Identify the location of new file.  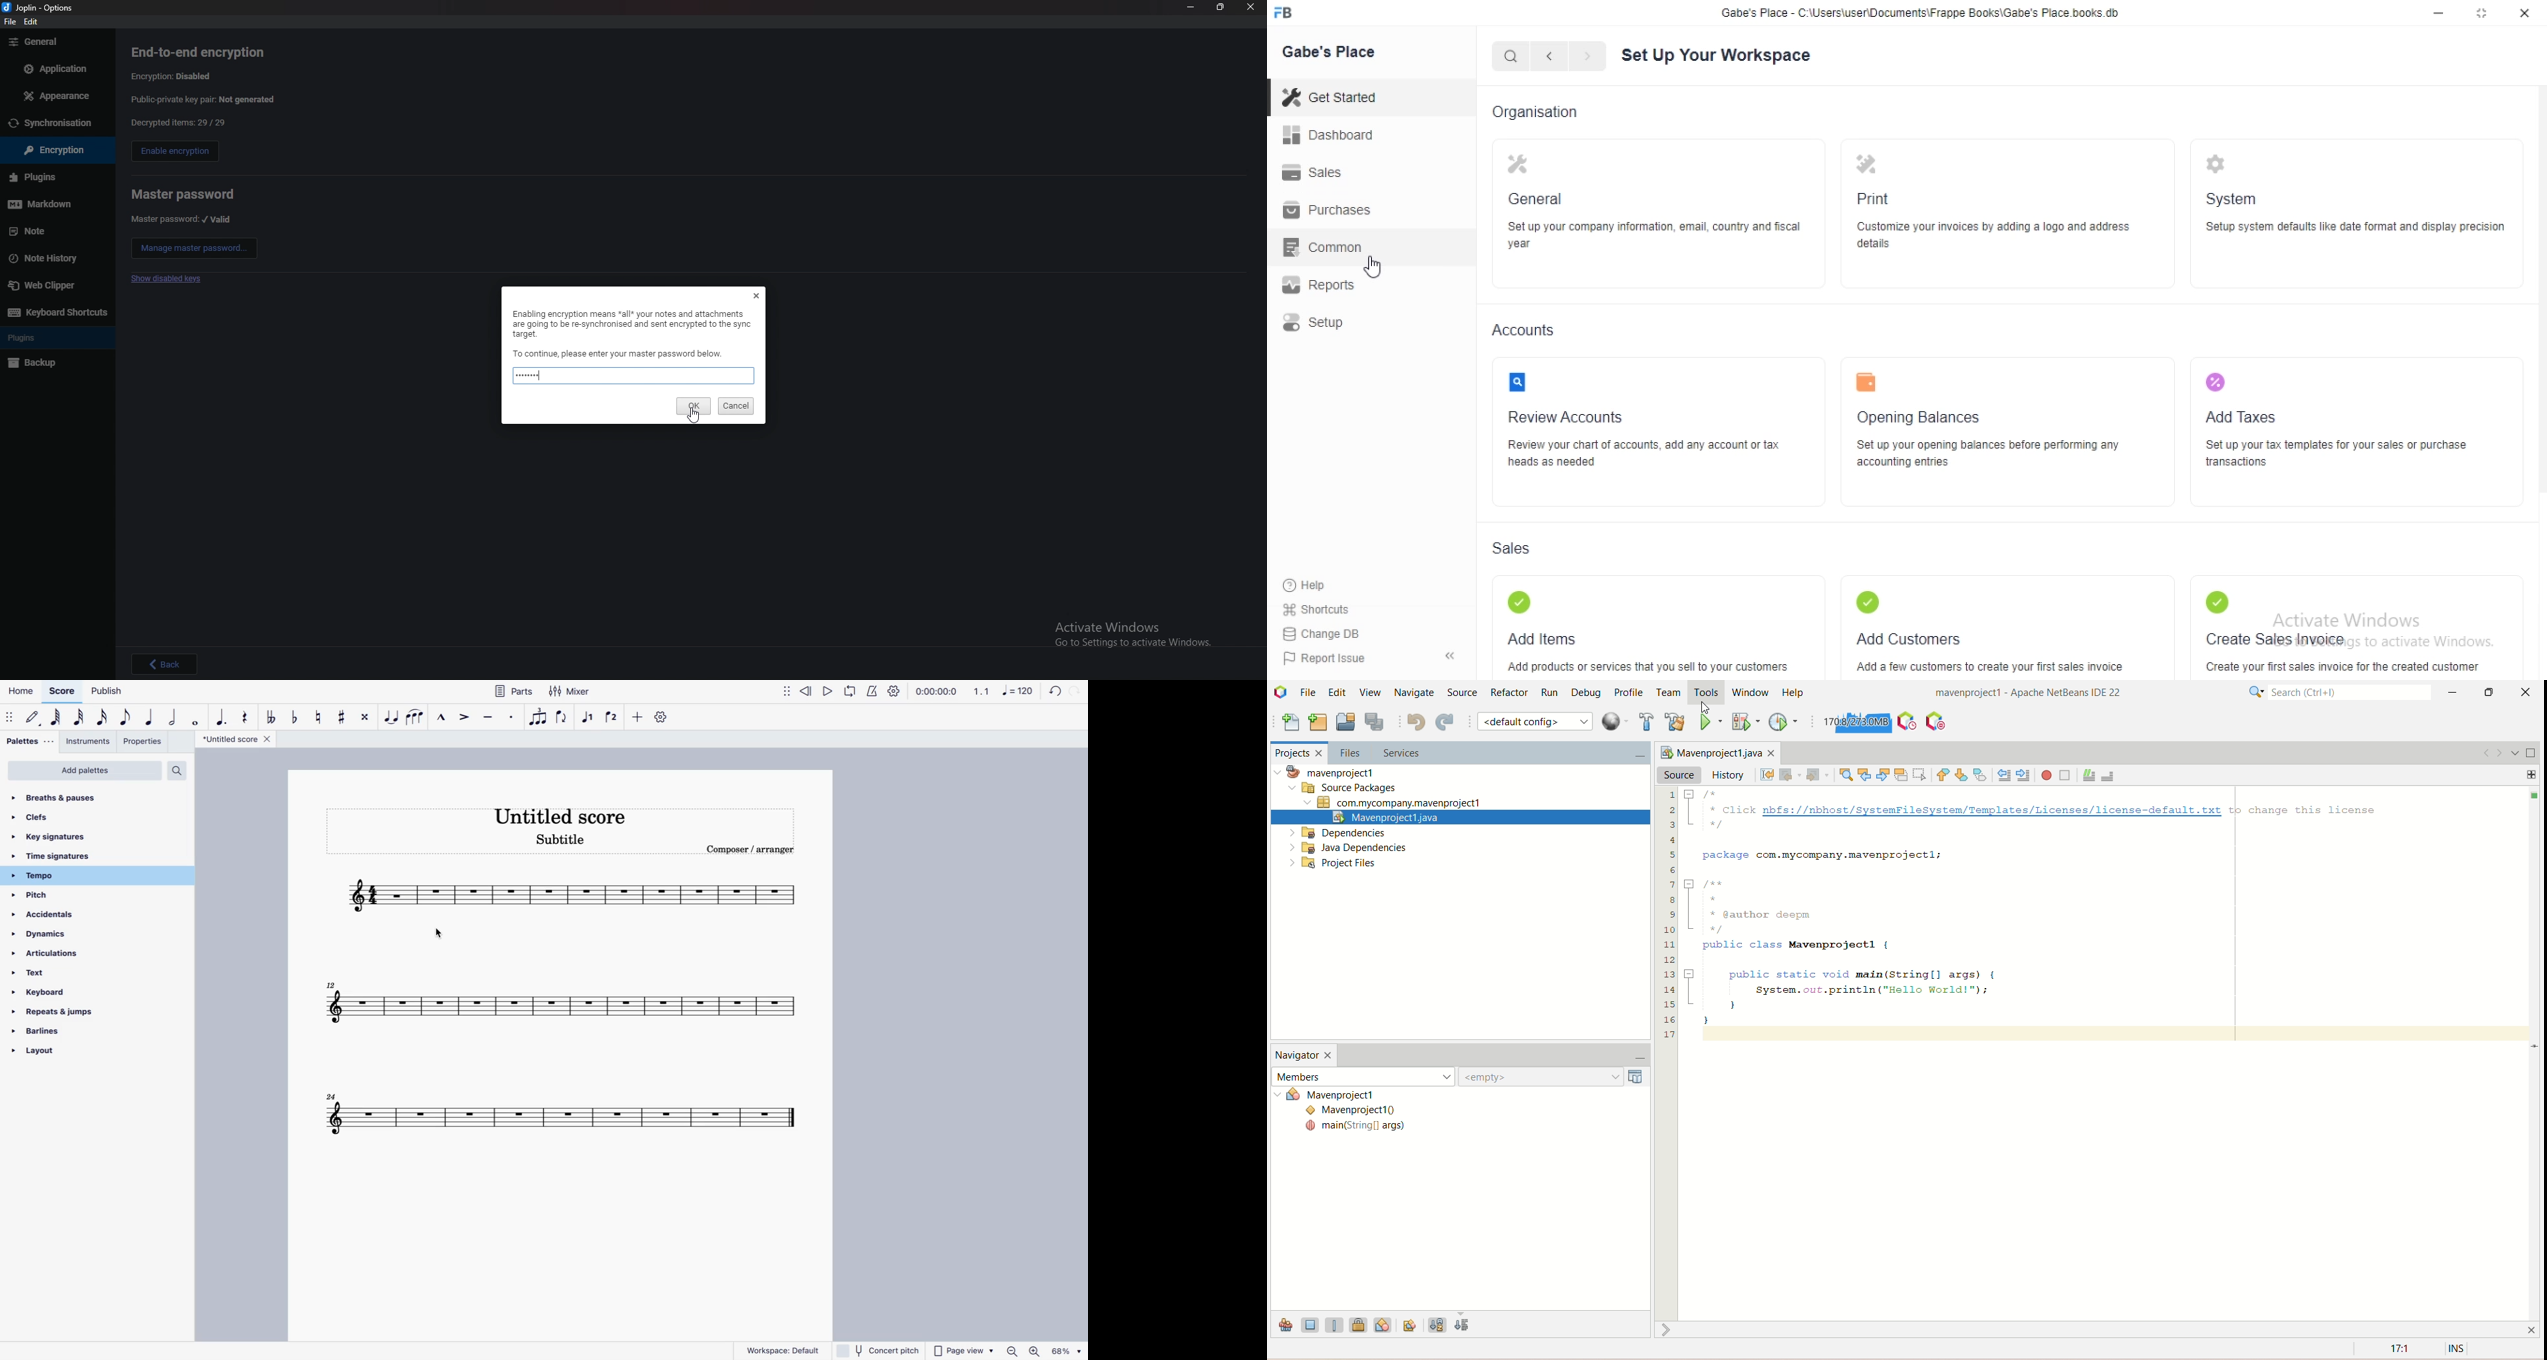
(1289, 724).